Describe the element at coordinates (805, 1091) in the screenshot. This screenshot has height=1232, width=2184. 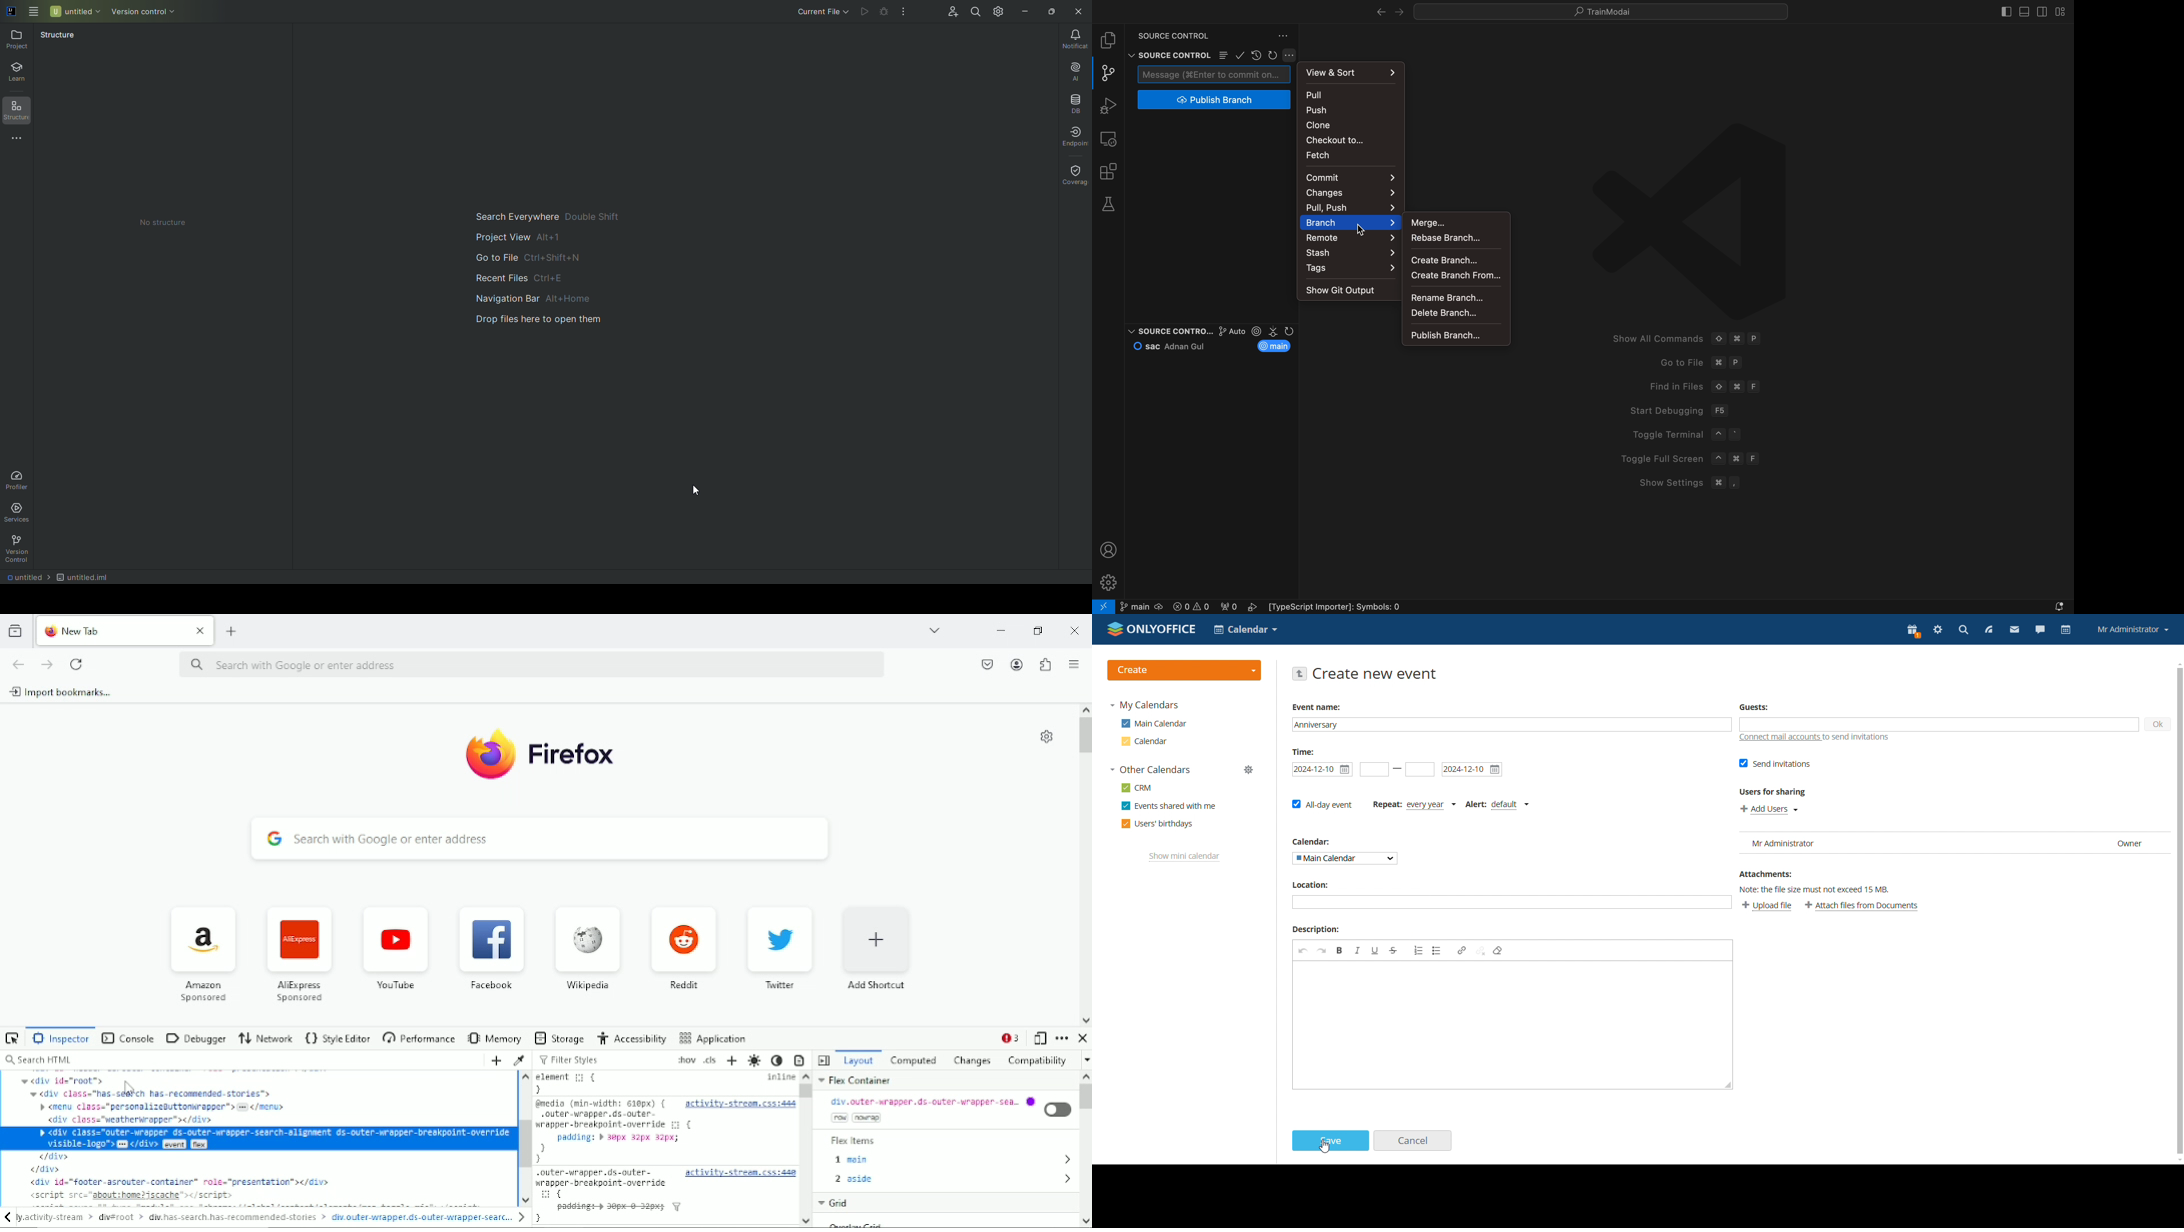
I see `Vertical scrollbar` at that location.